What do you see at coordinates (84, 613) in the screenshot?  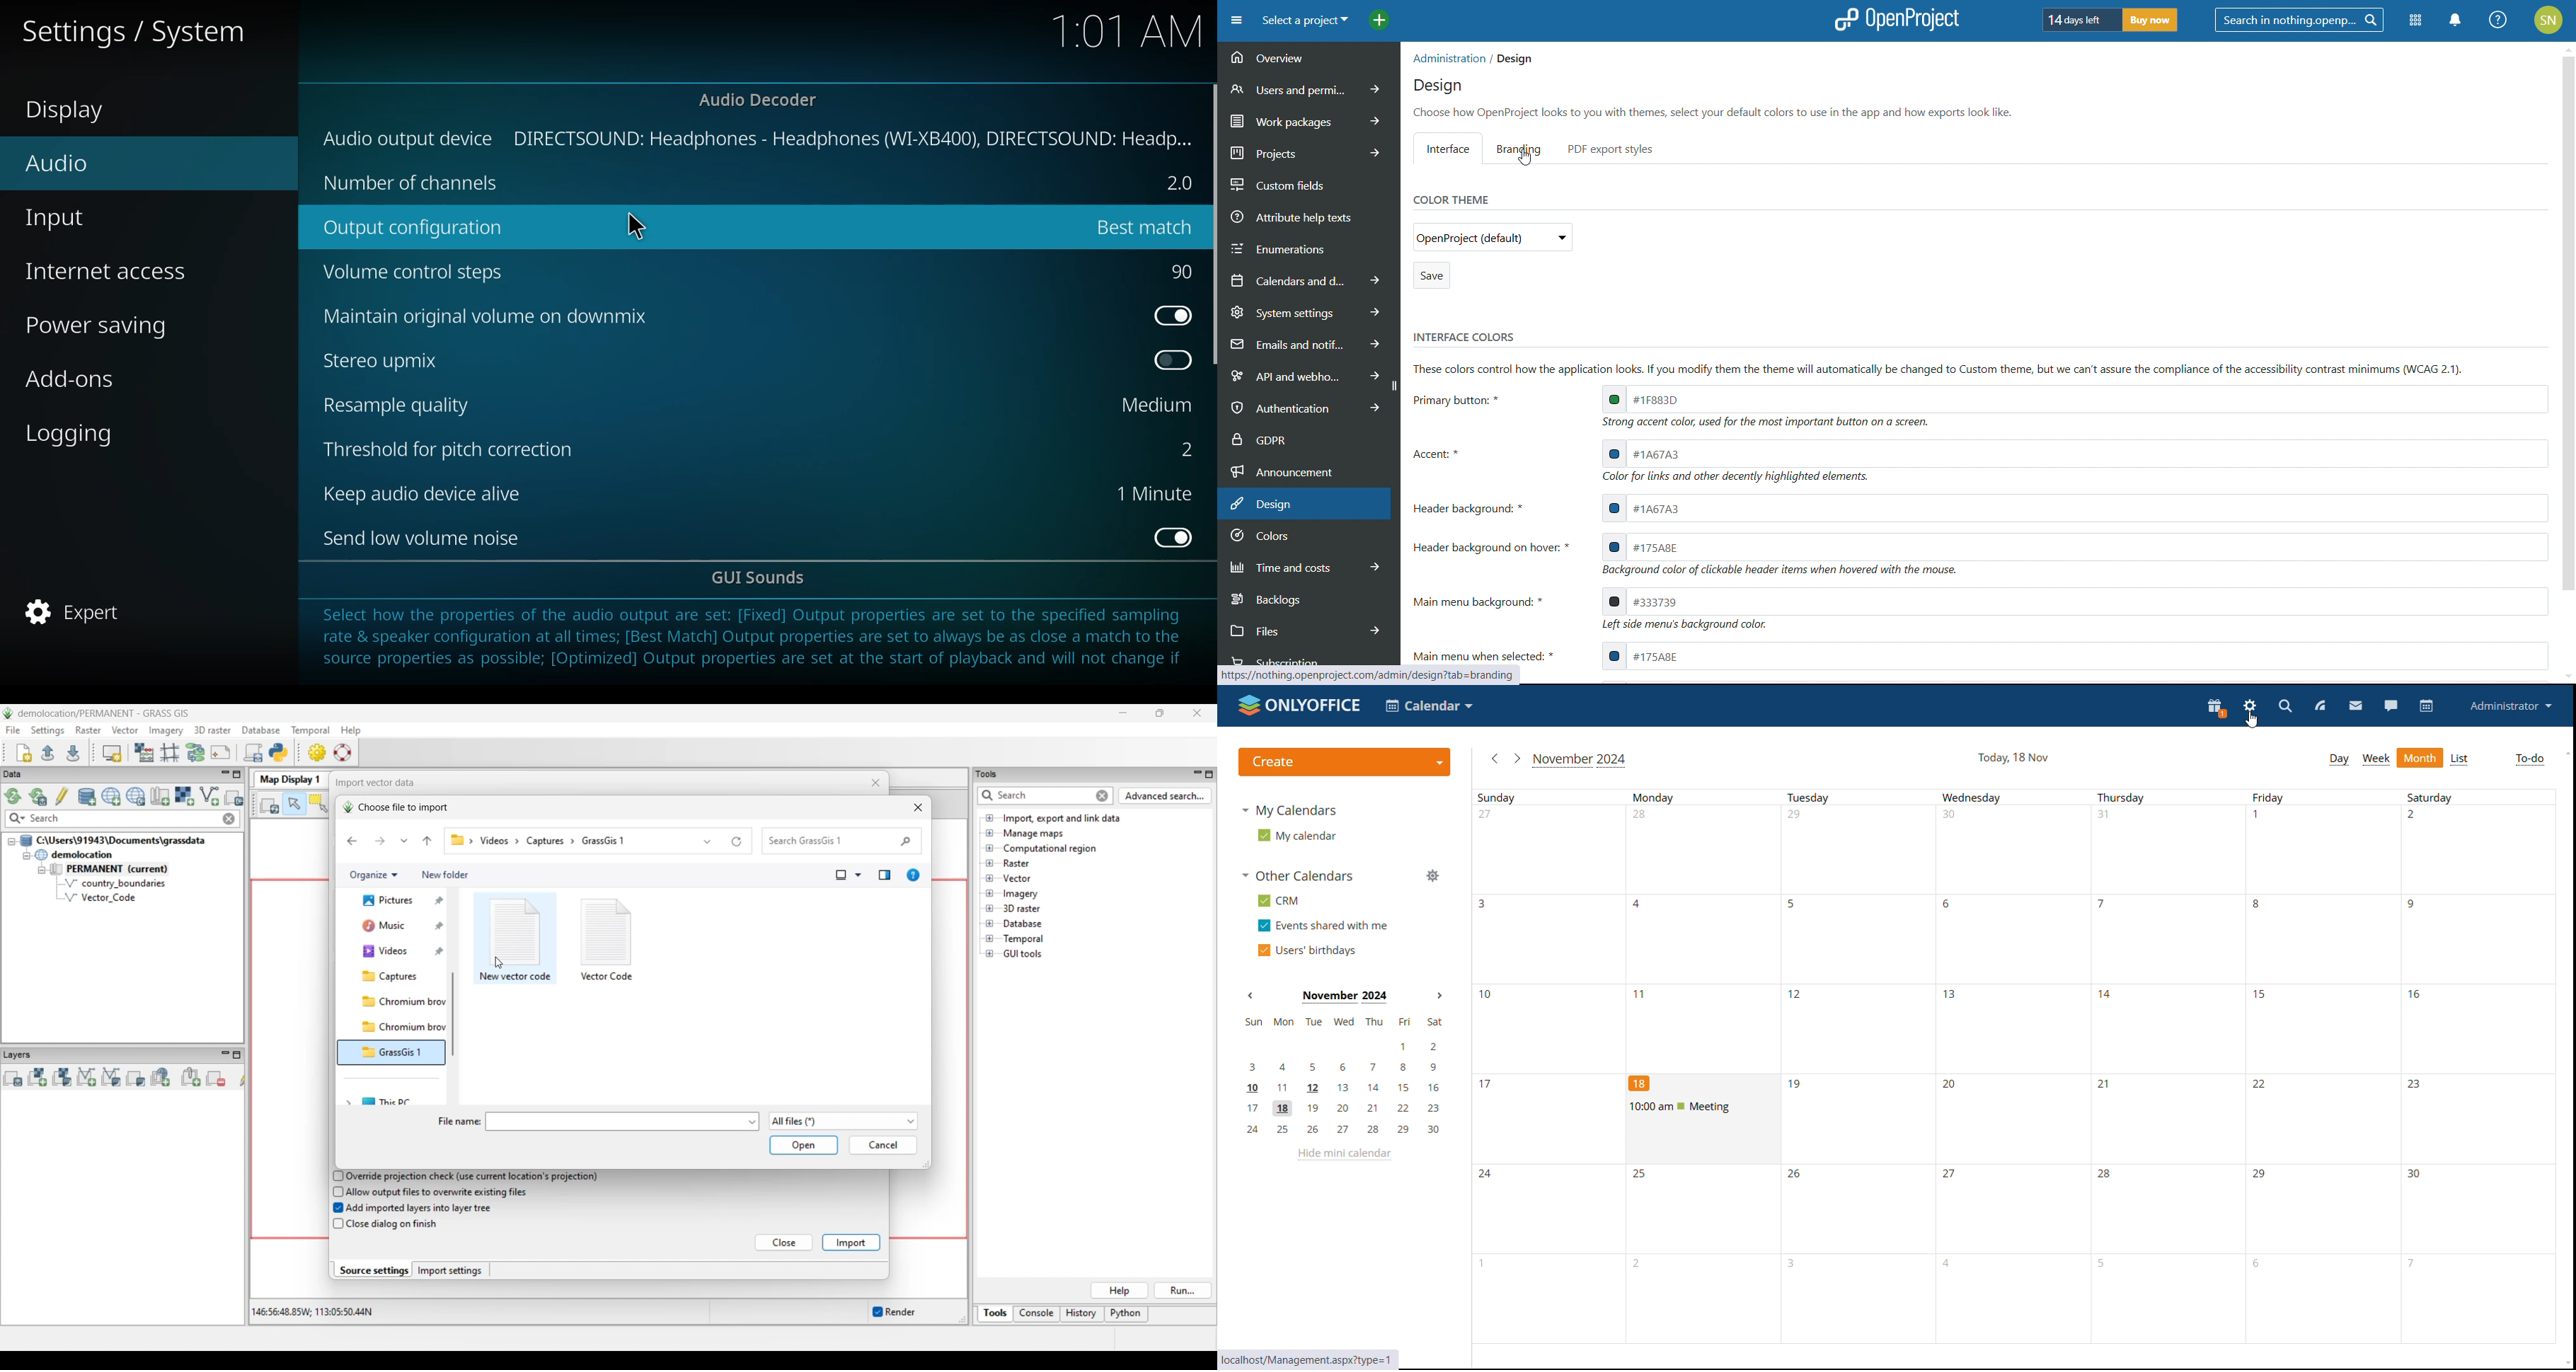 I see `expert` at bounding box center [84, 613].